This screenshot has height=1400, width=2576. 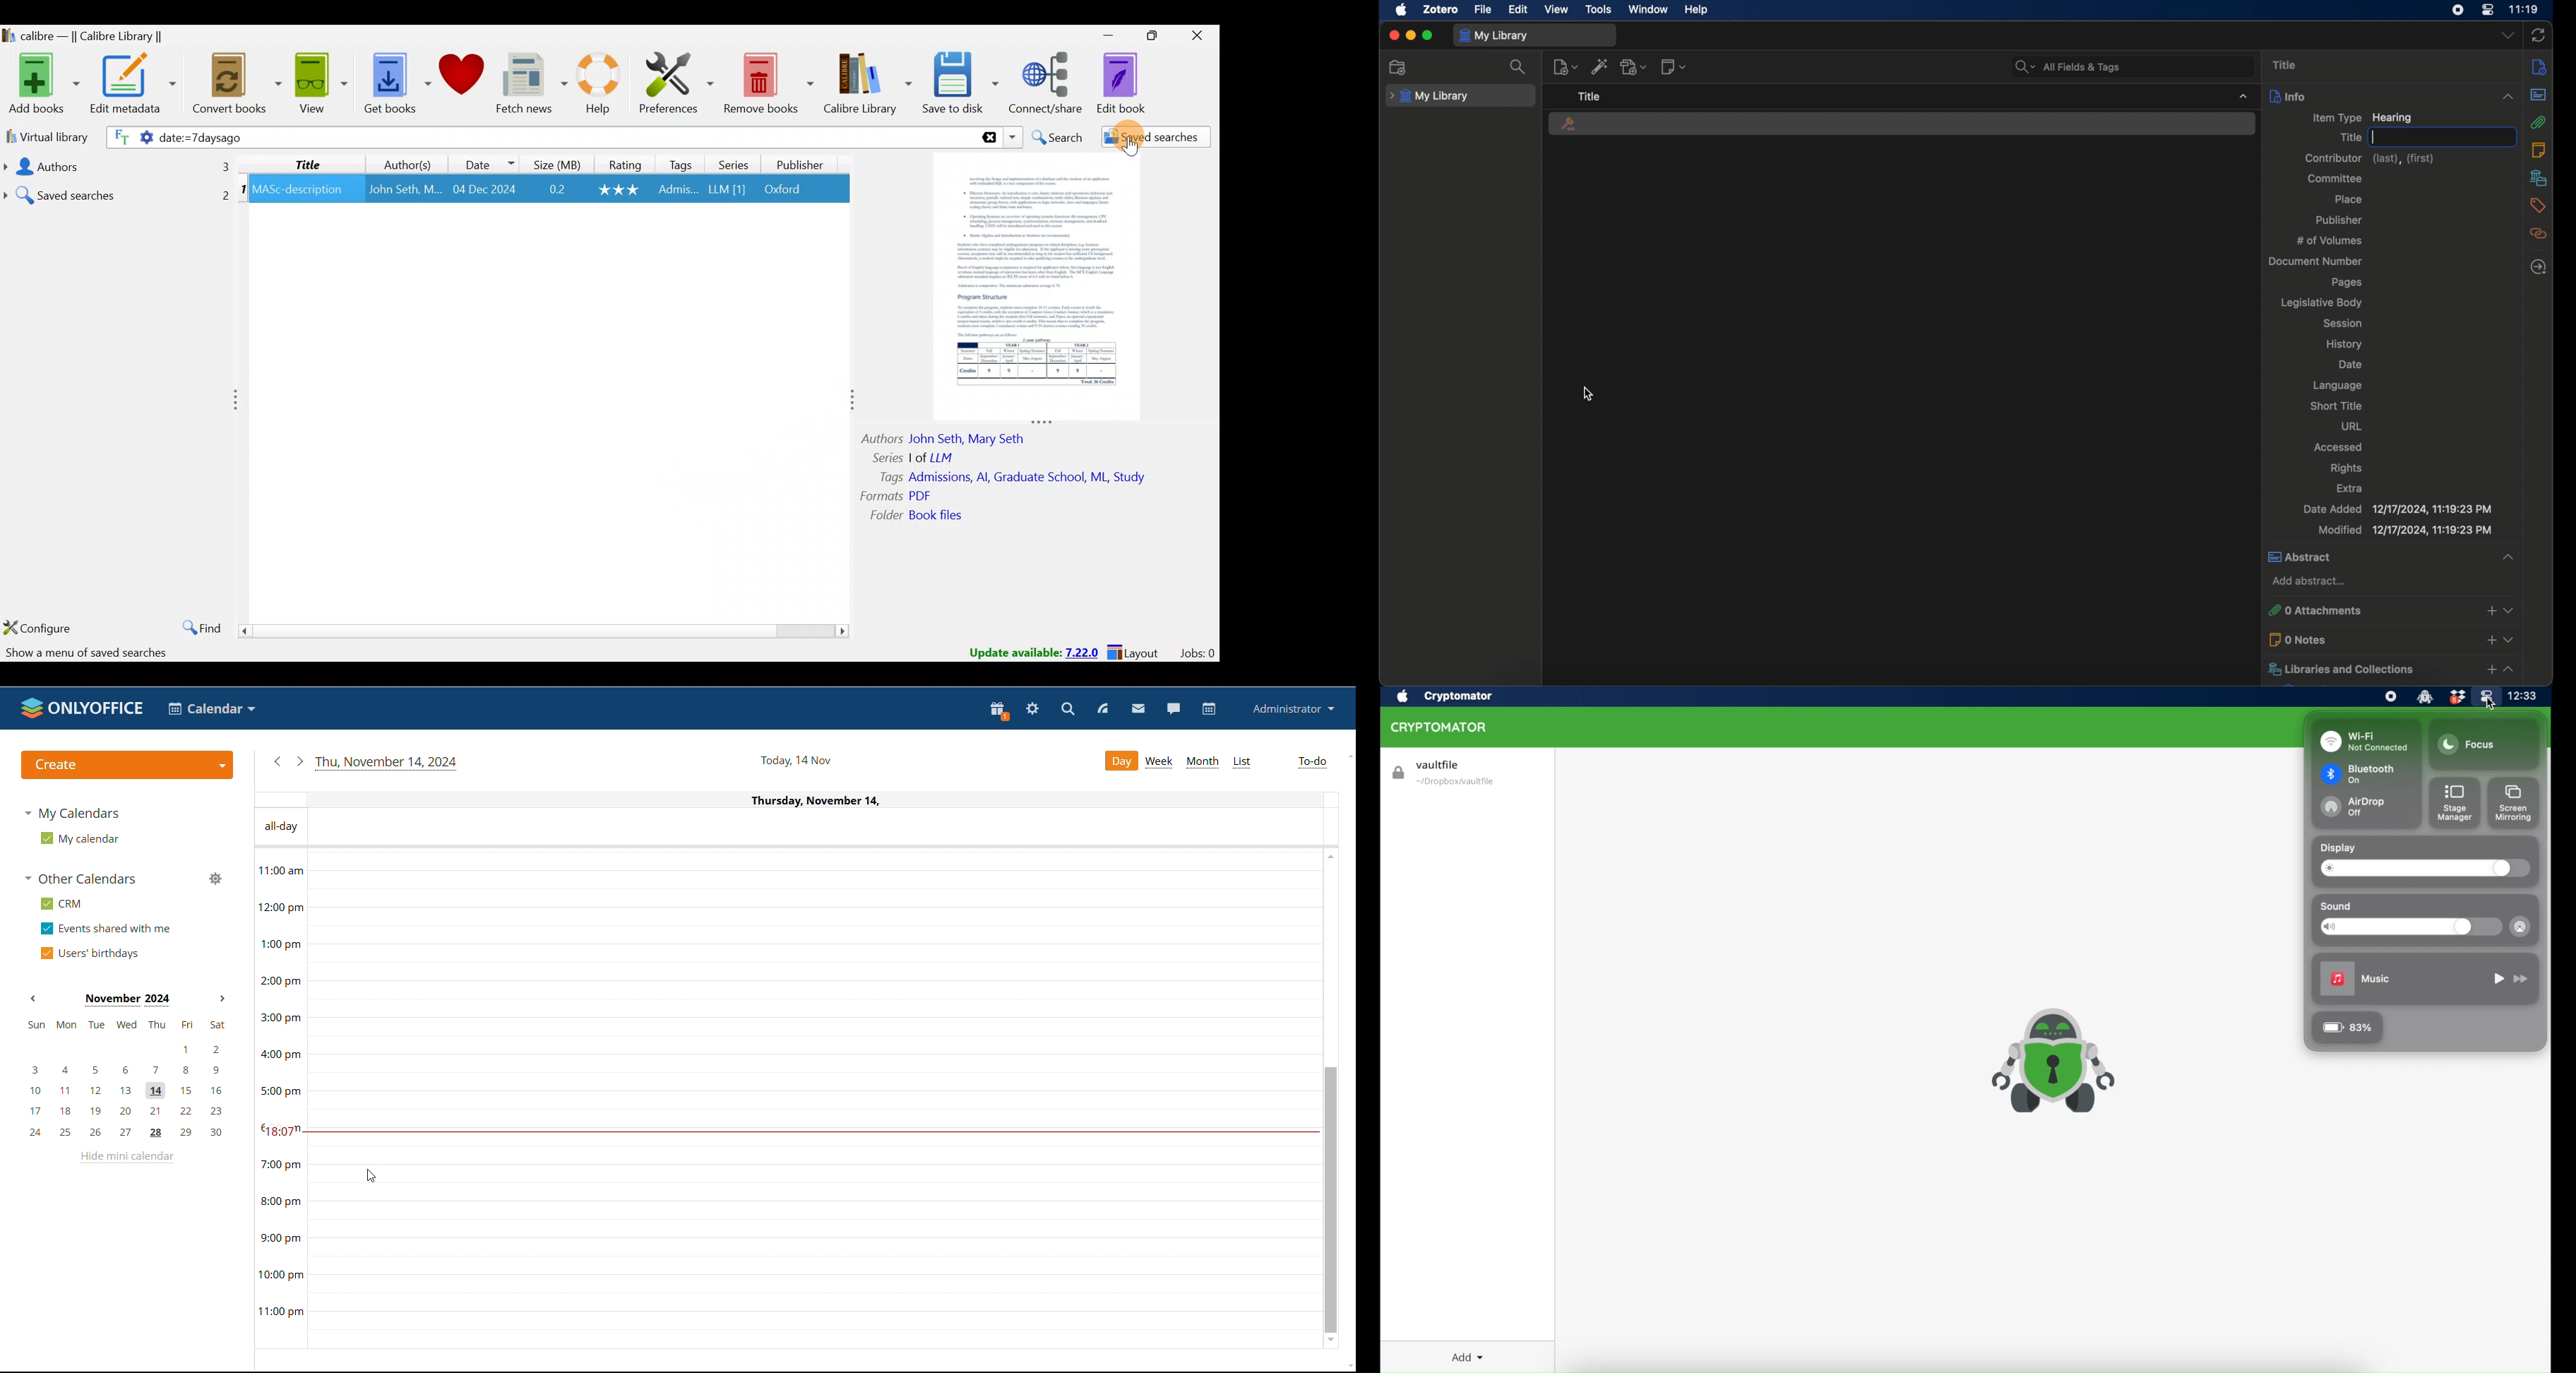 I want to click on history, so click(x=2346, y=344).